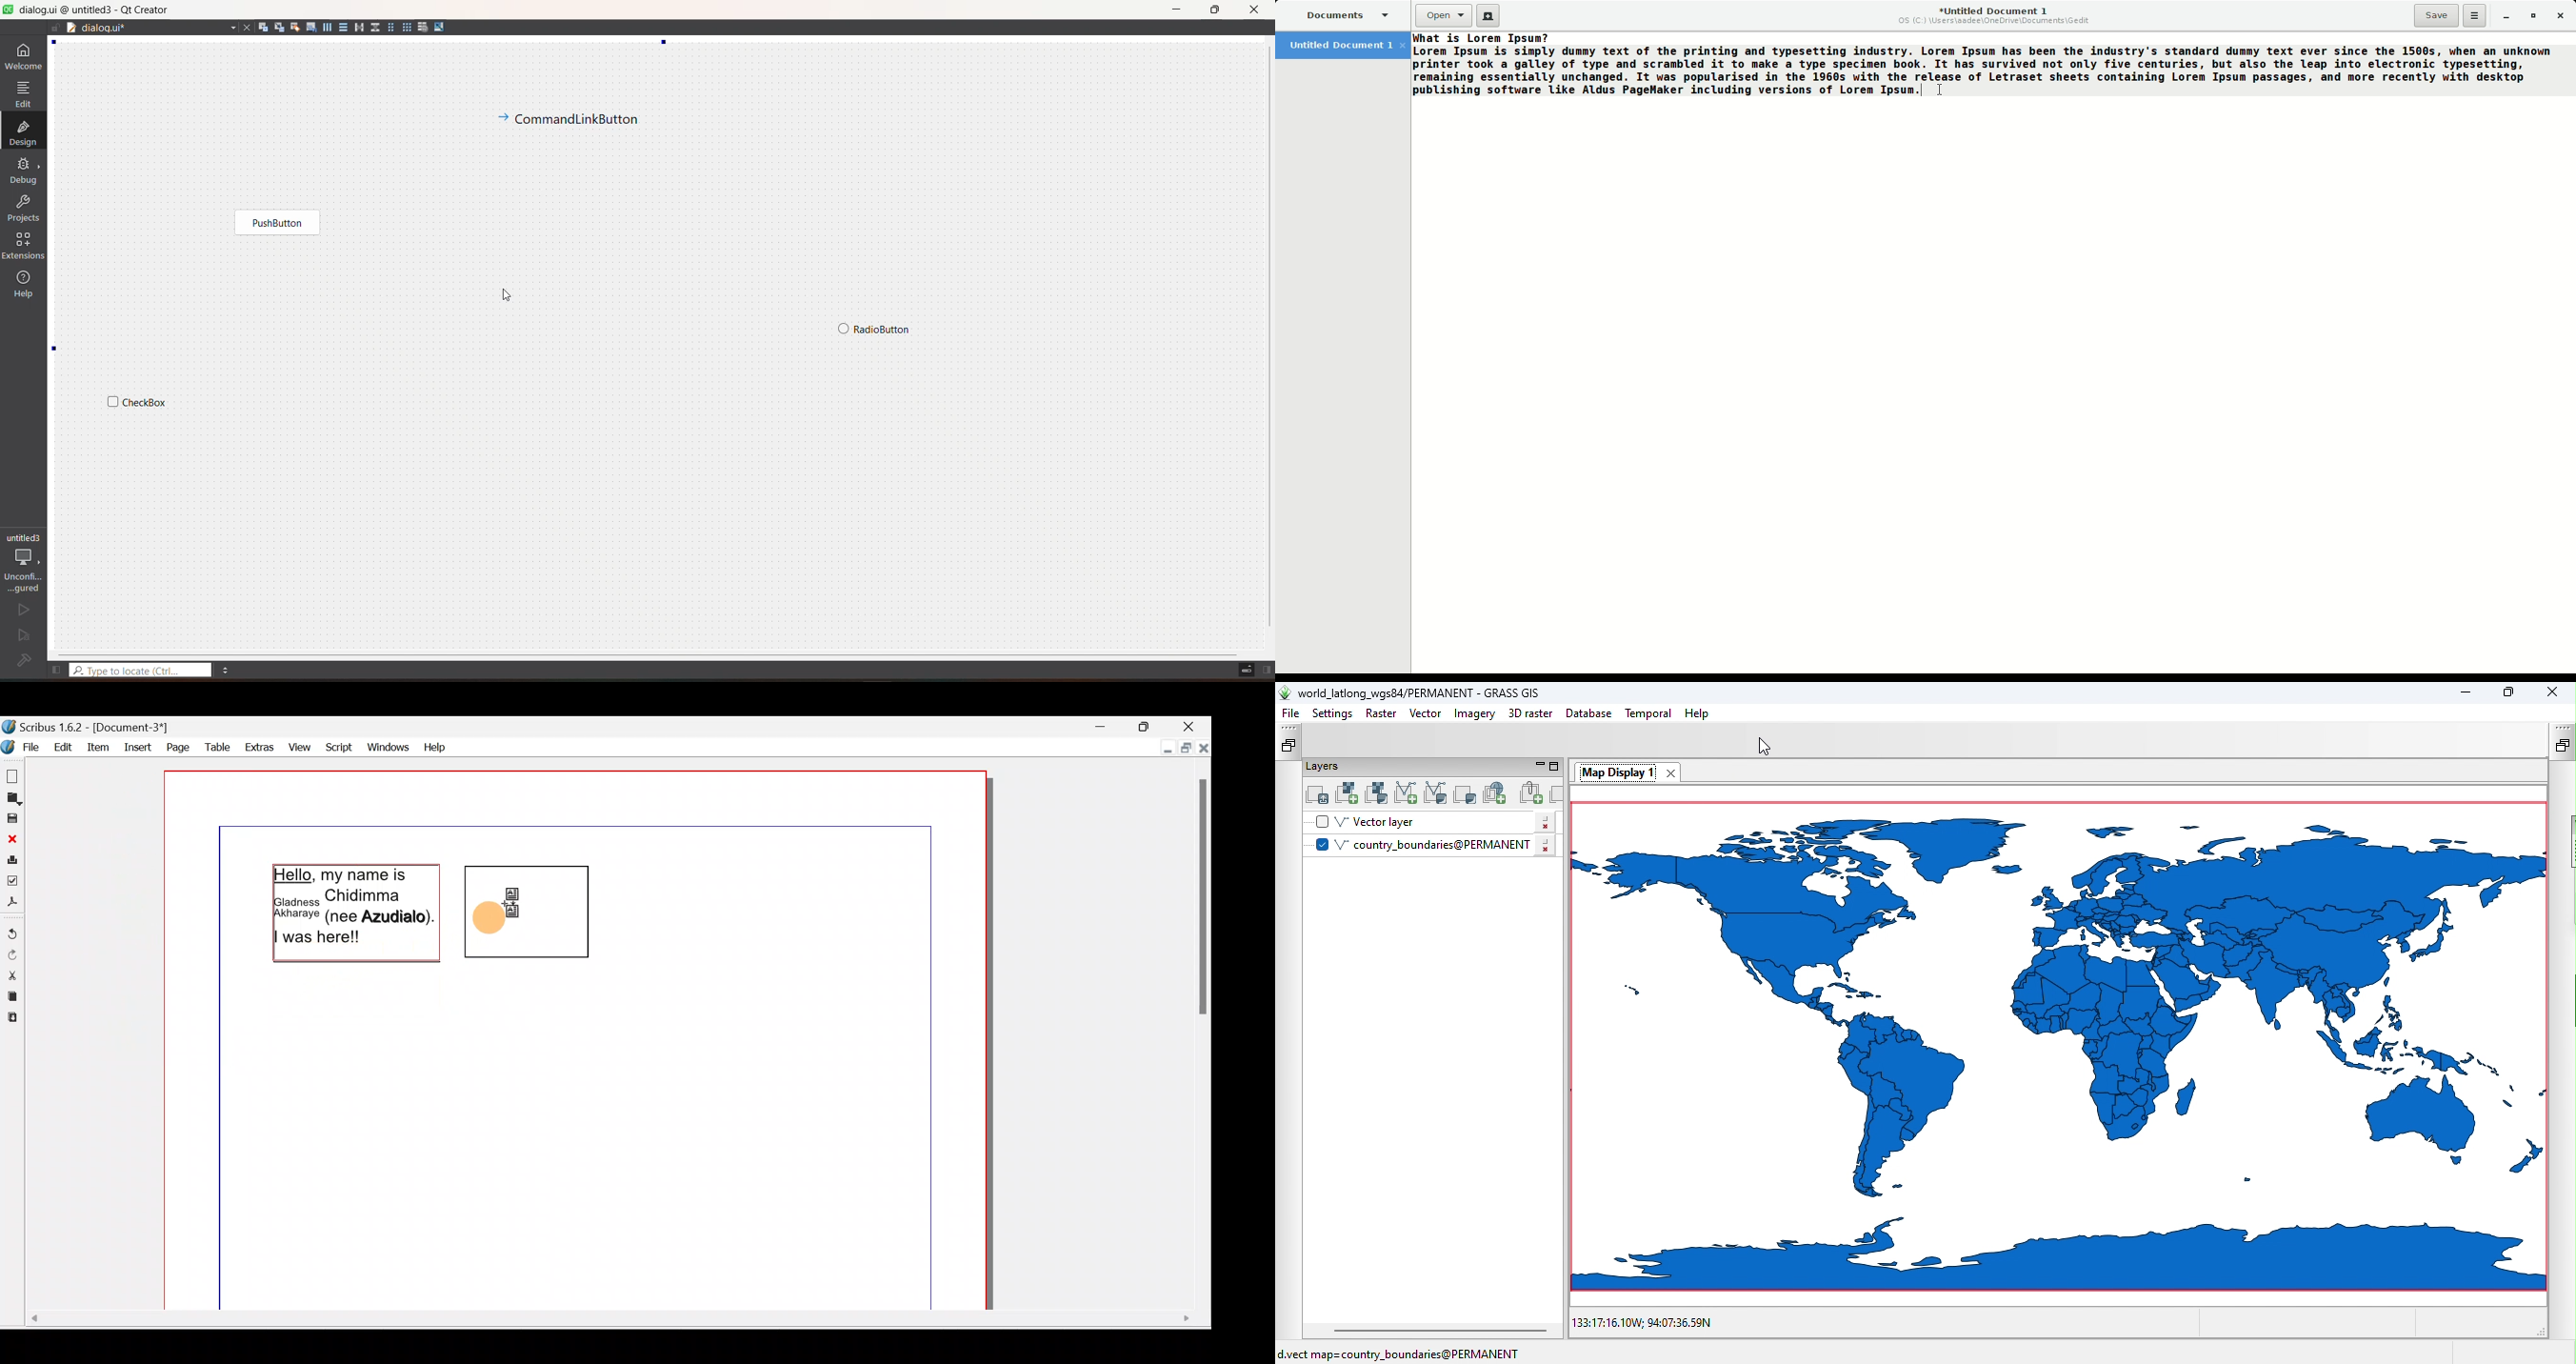 The image size is (2576, 1372). Describe the element at coordinates (1147, 724) in the screenshot. I see `Maximise` at that location.